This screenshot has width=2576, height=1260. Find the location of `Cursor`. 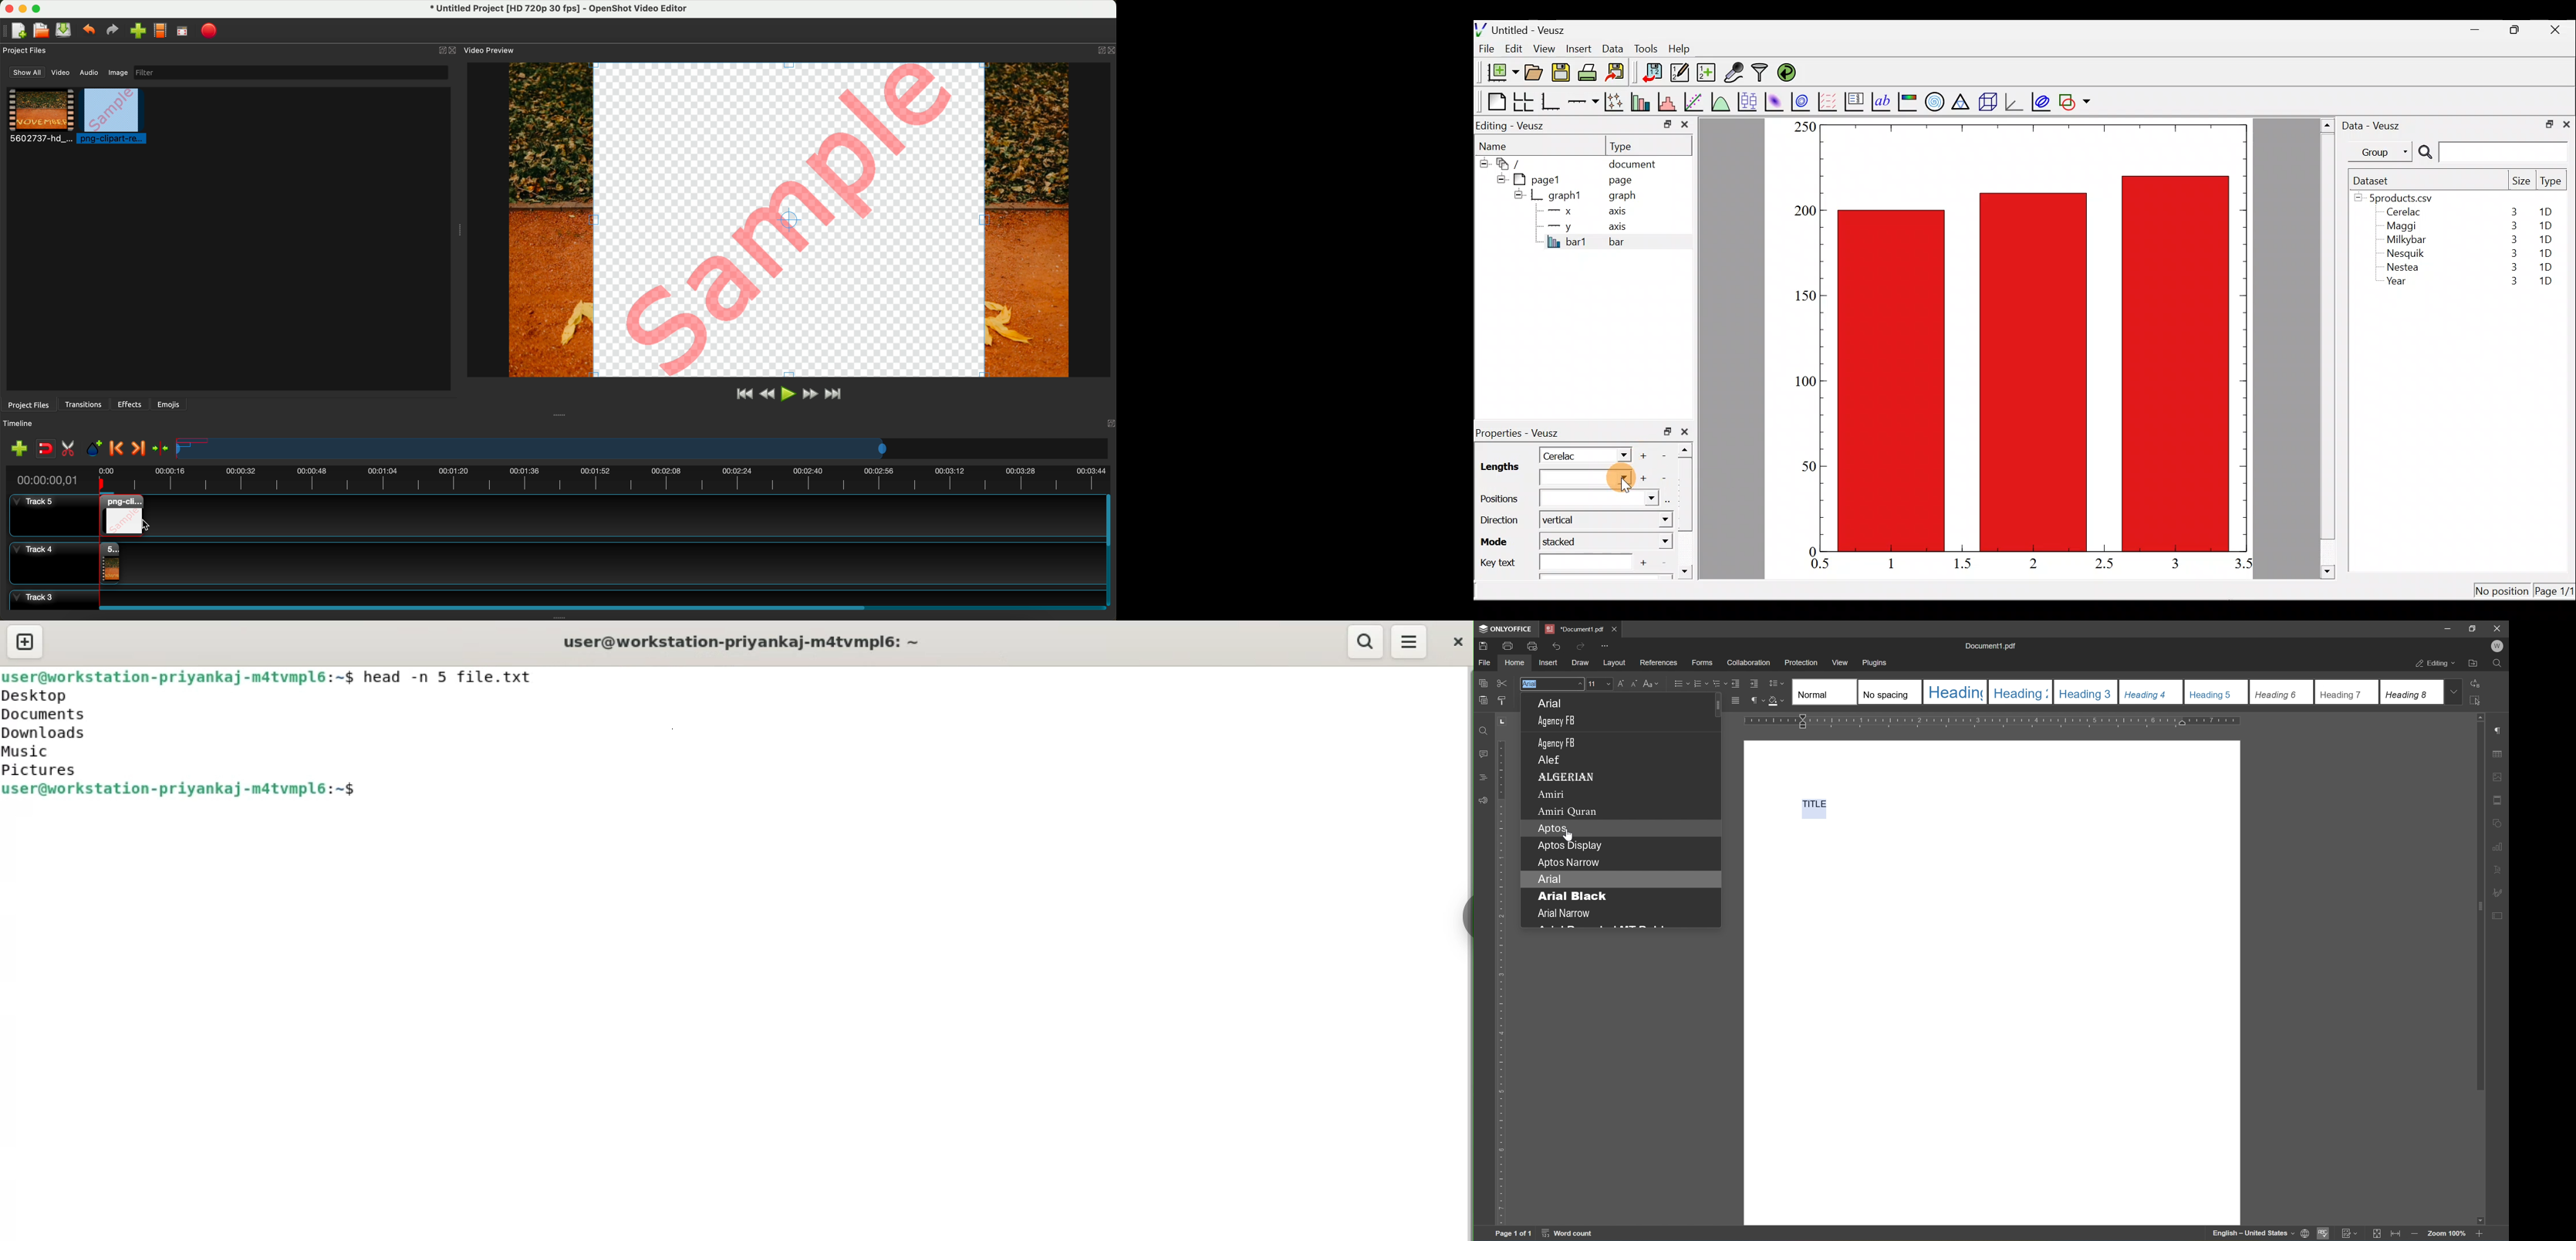

Cursor is located at coordinates (1618, 480).